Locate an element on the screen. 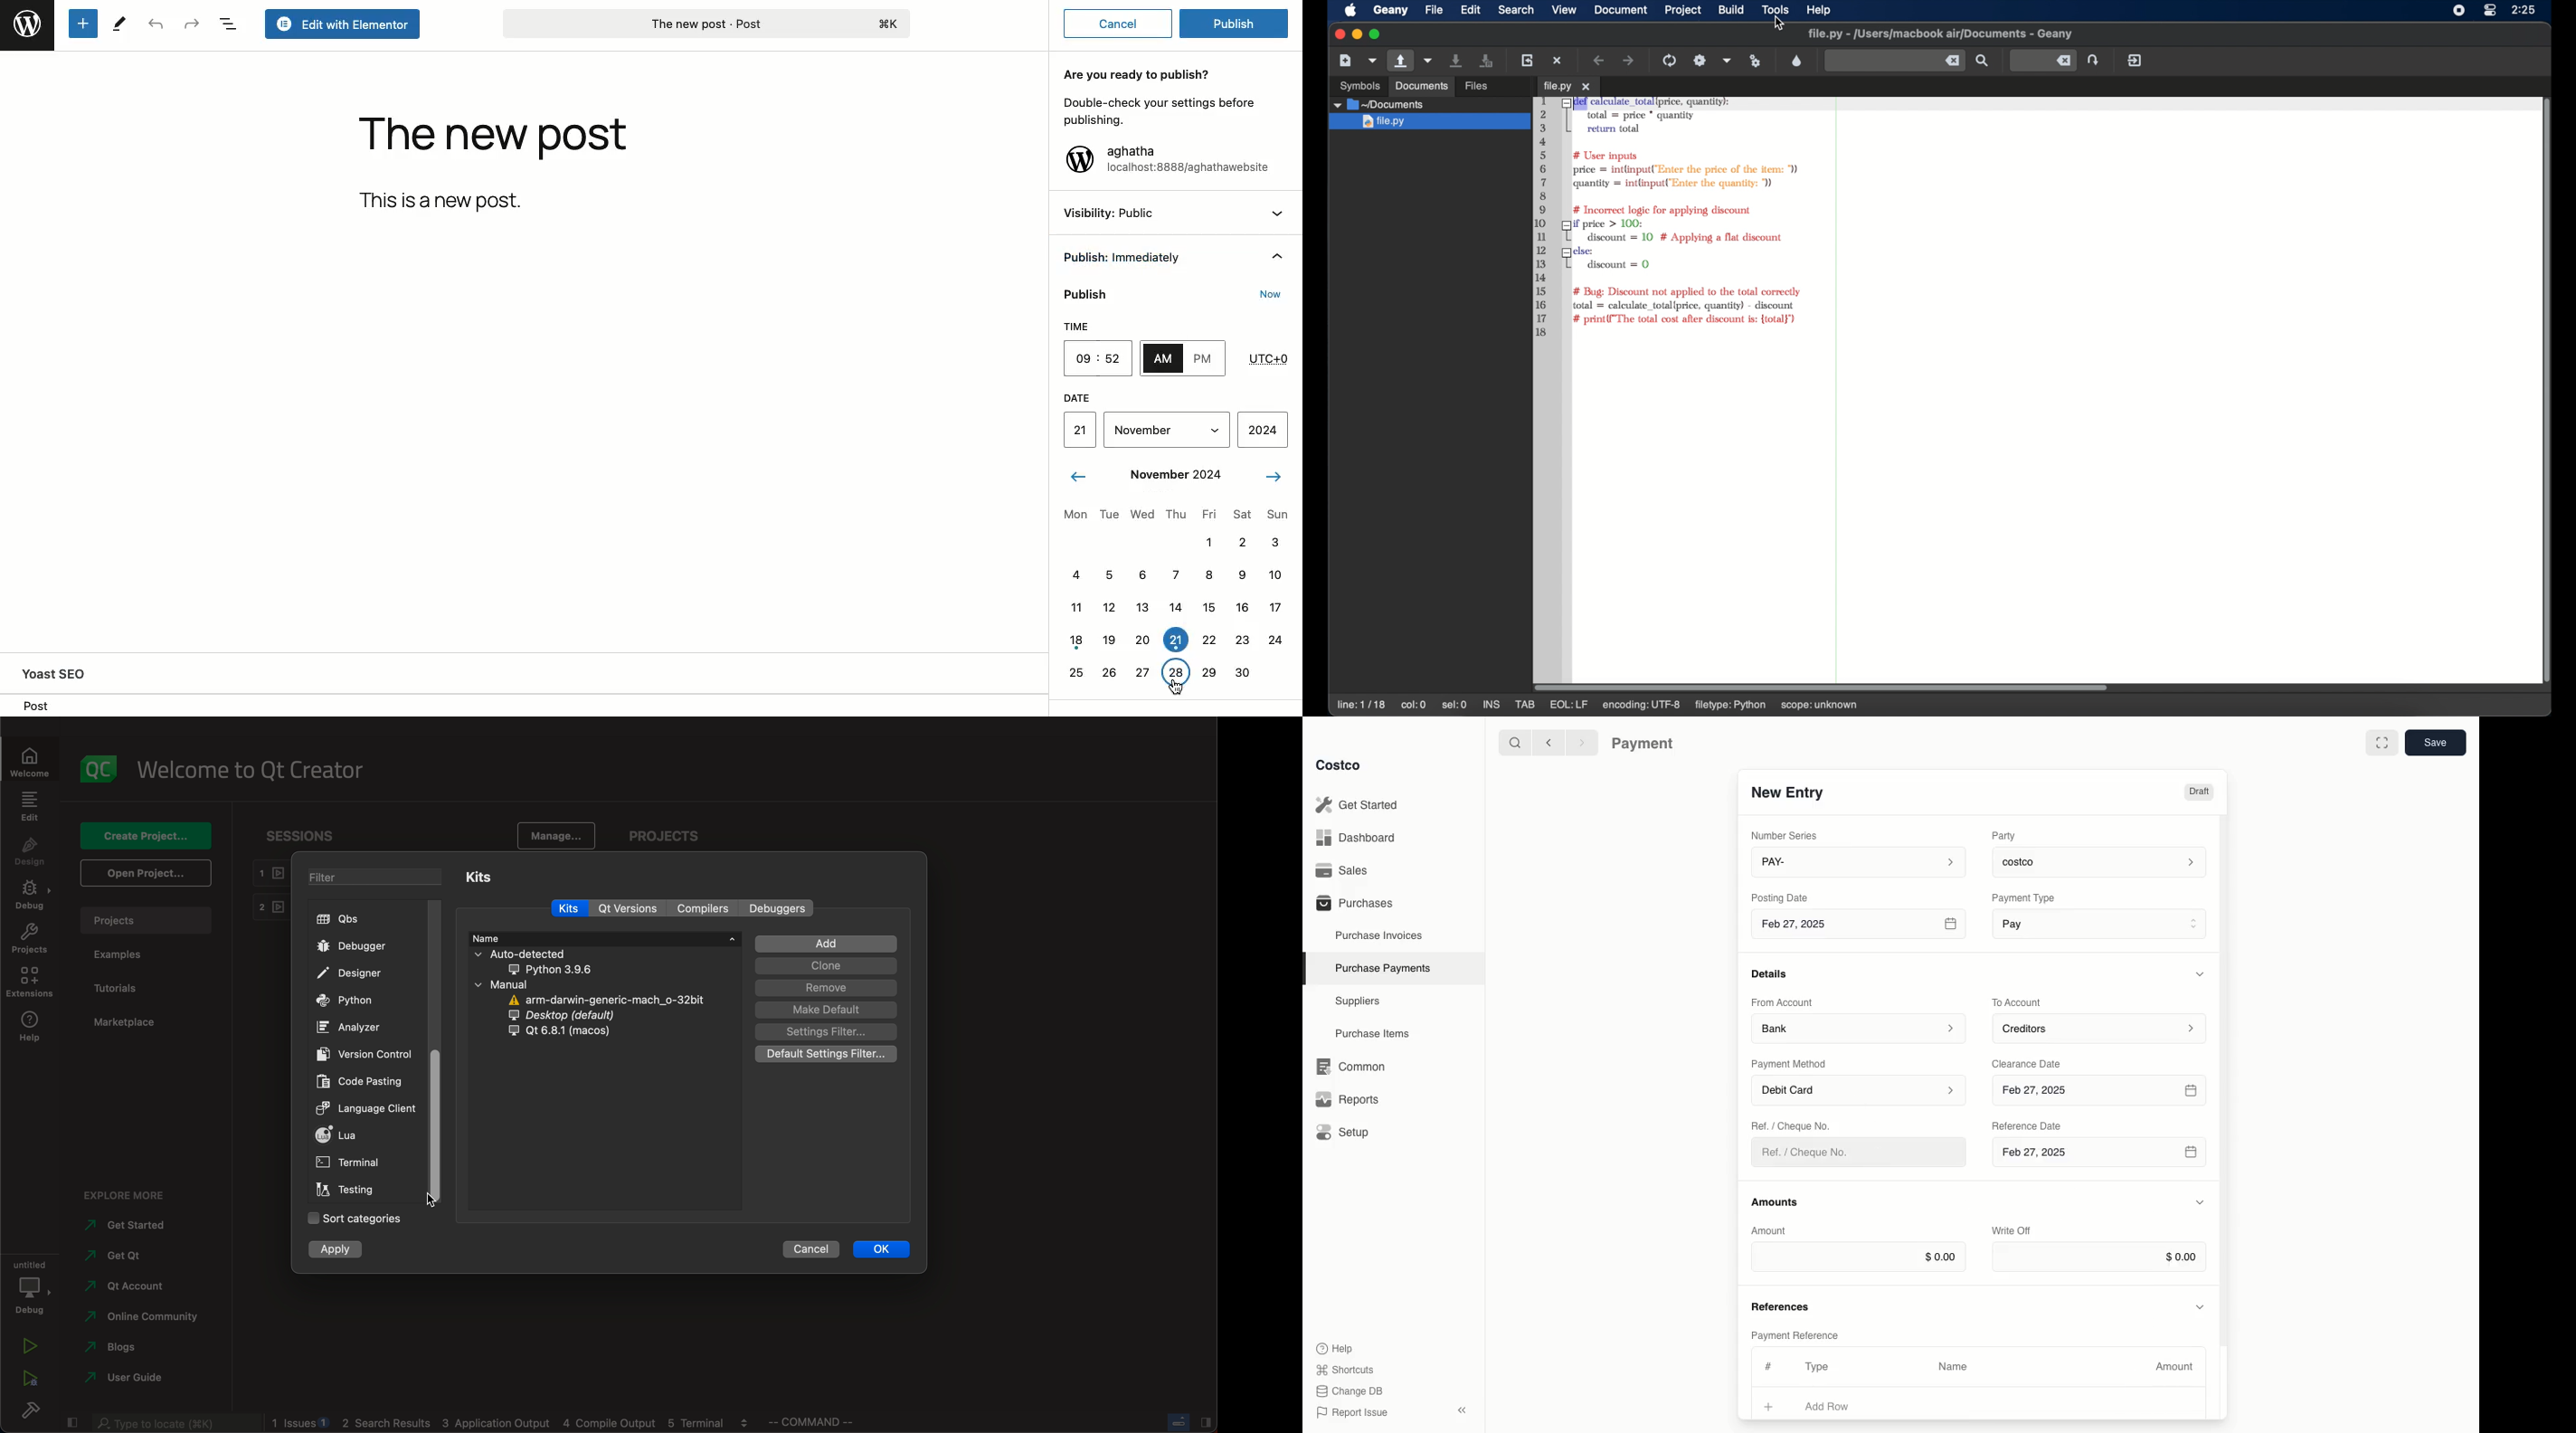 The width and height of the screenshot is (2576, 1456). 12 is located at coordinates (1108, 609).